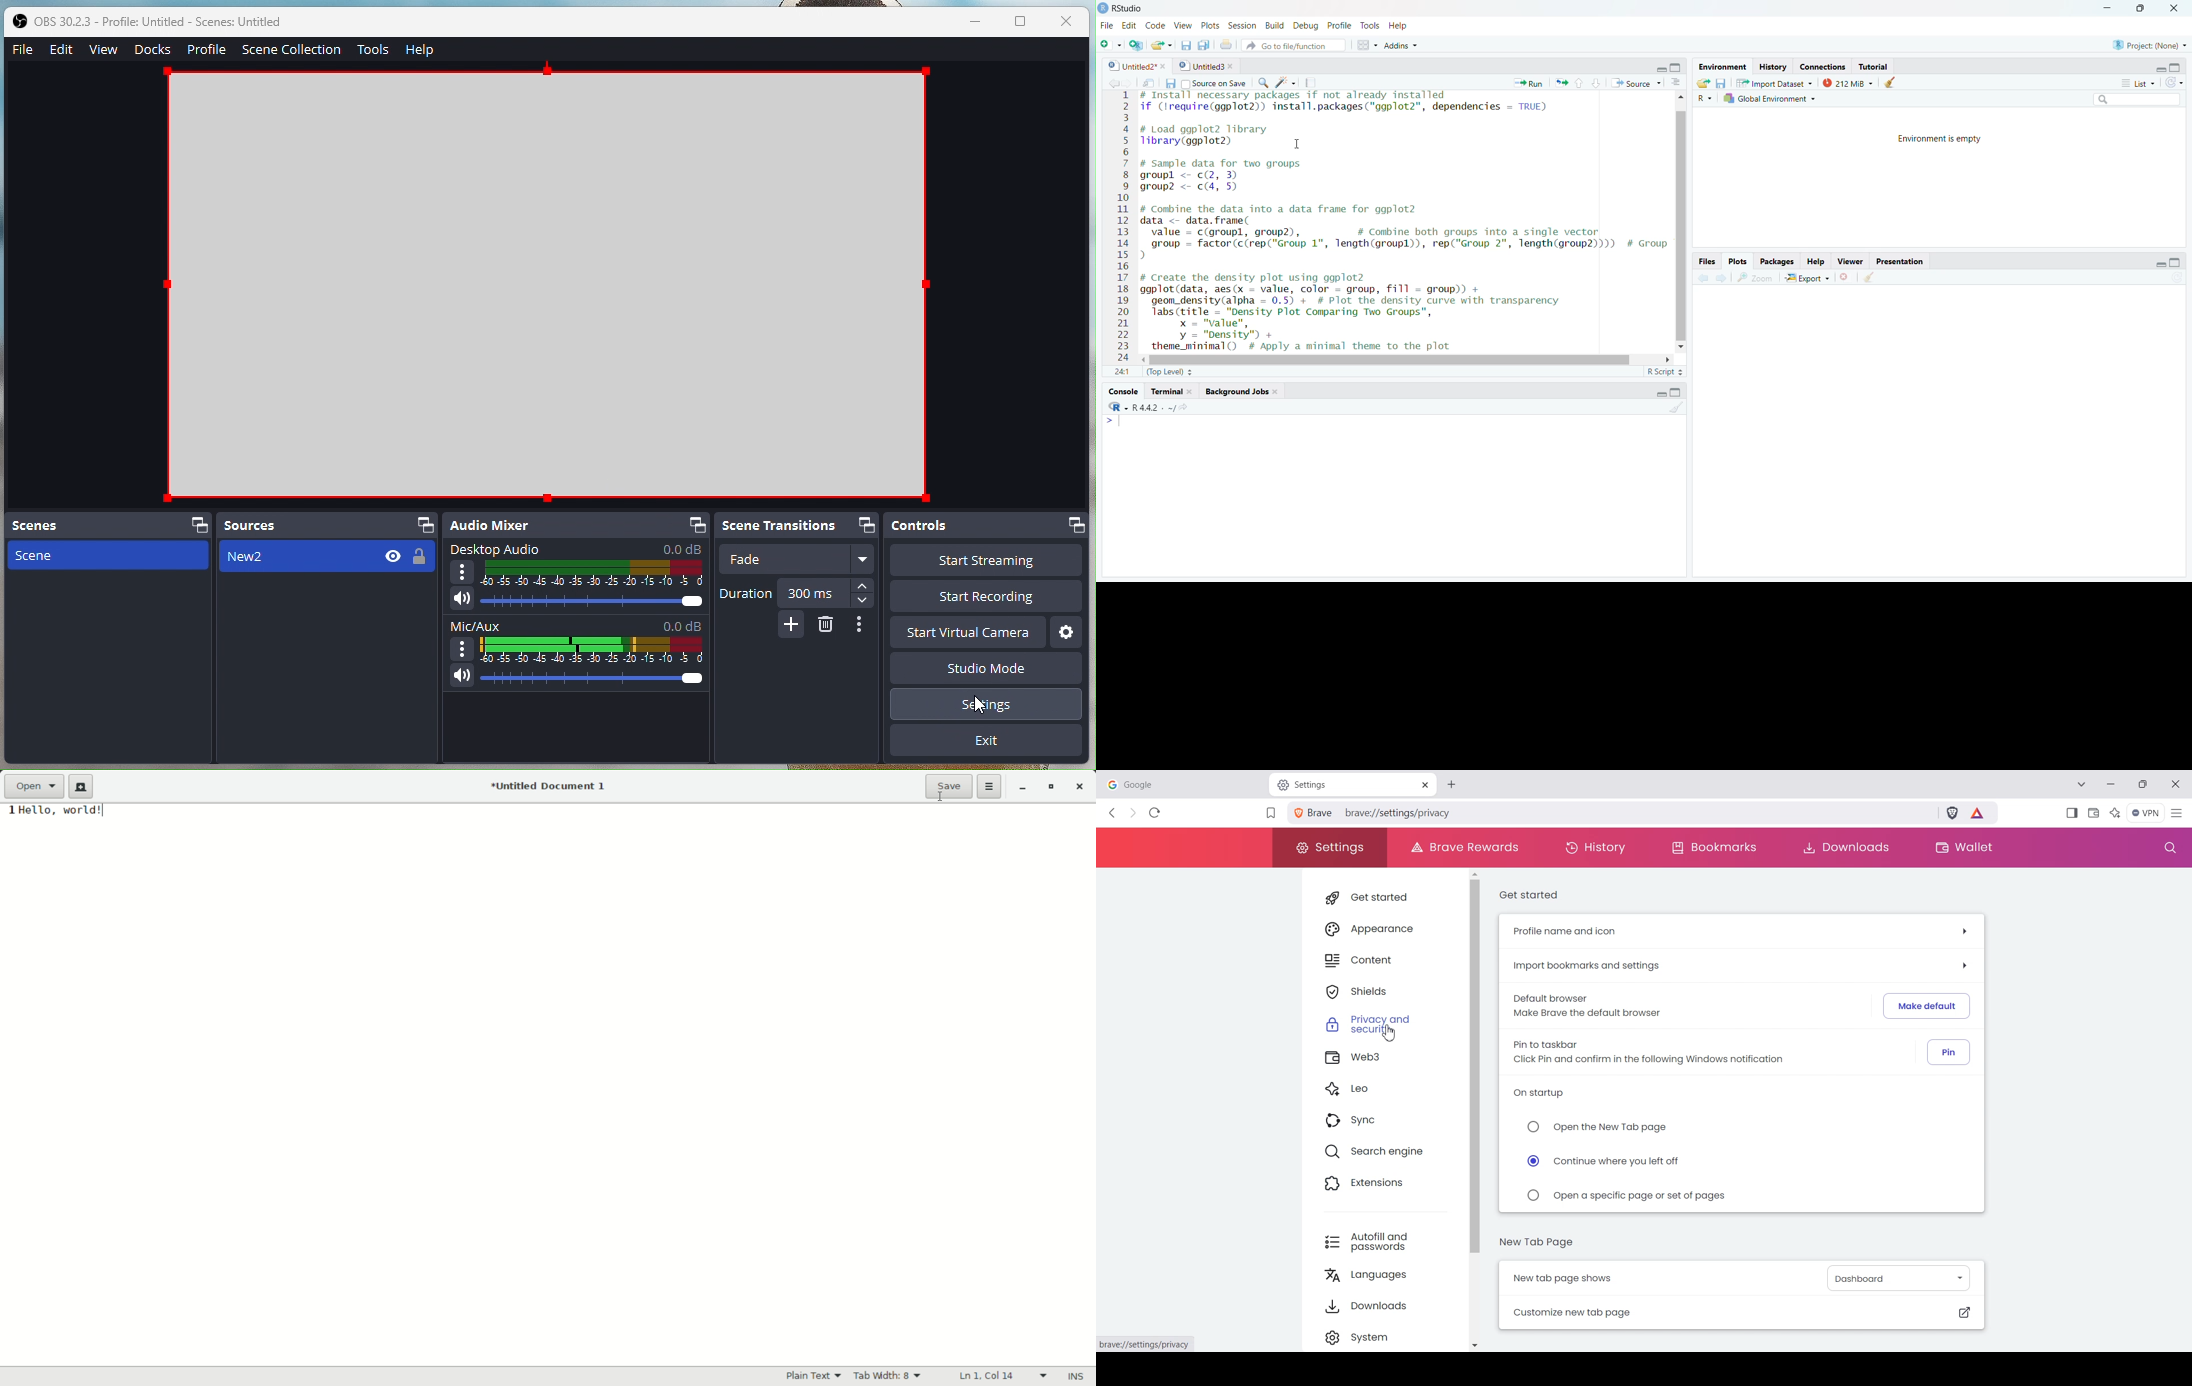  What do you see at coordinates (105, 48) in the screenshot?
I see `View` at bounding box center [105, 48].